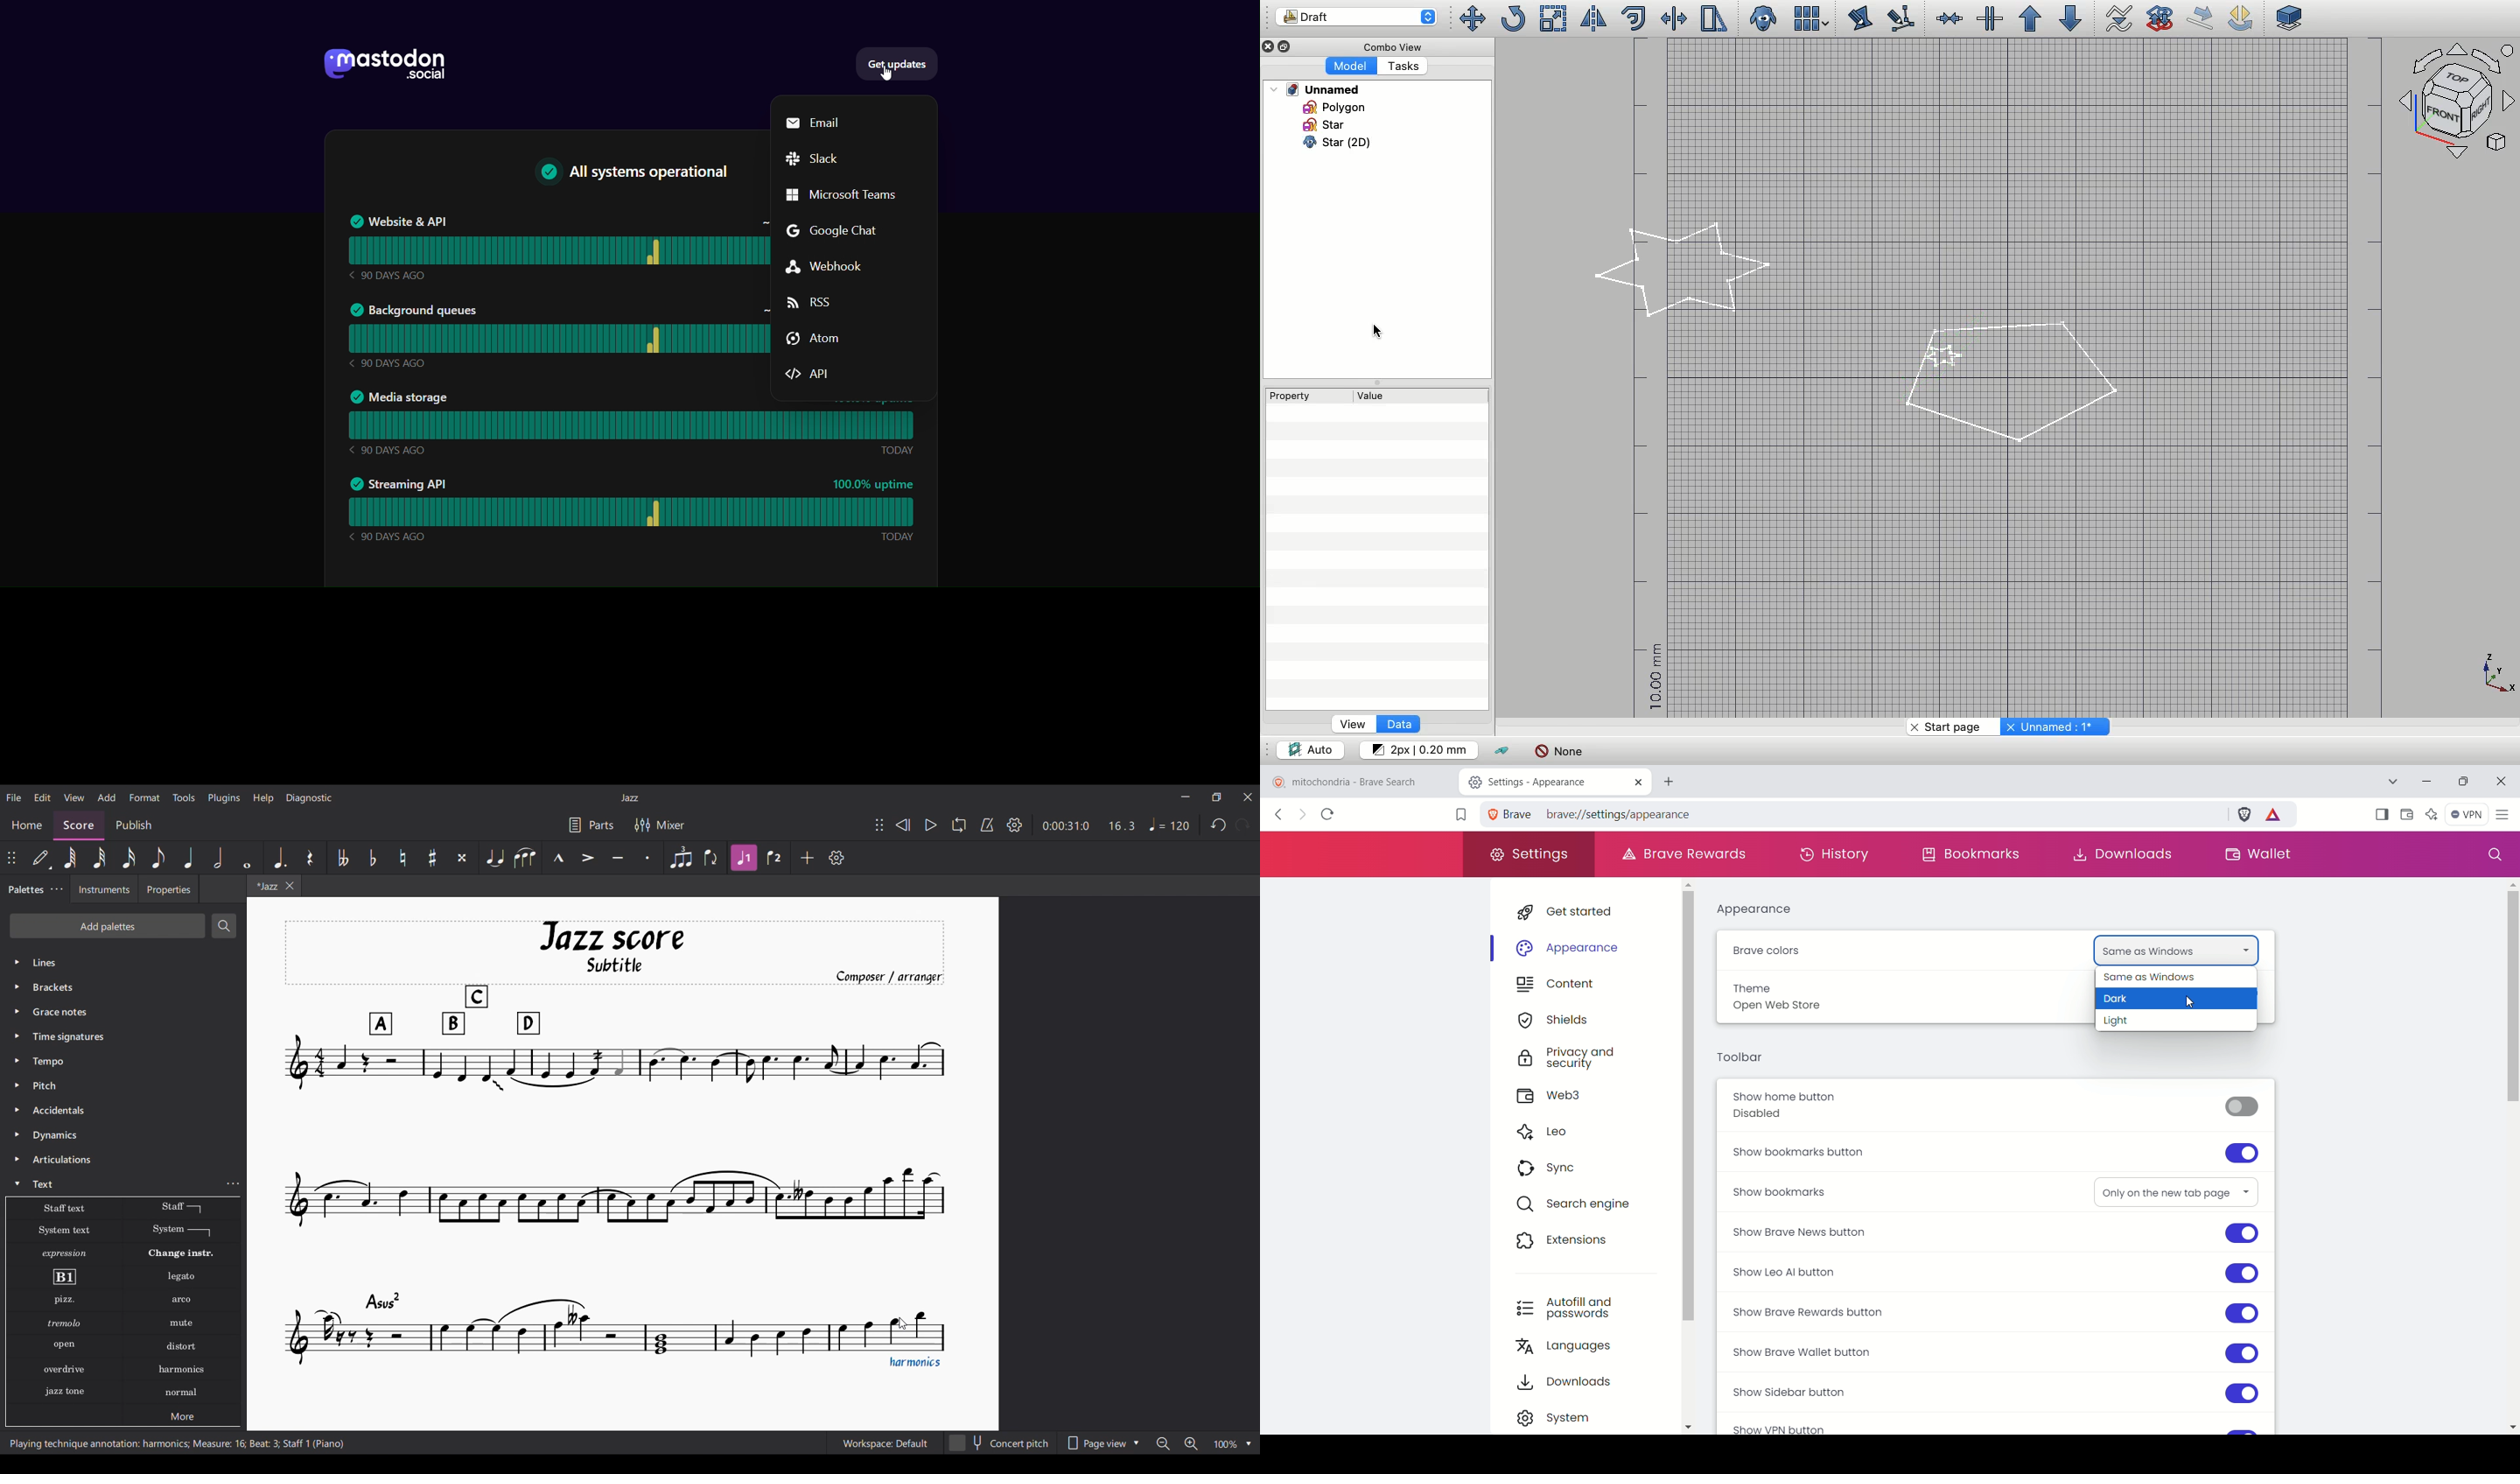 The height and width of the screenshot is (1484, 2520). Describe the element at coordinates (181, 1207) in the screenshot. I see `Staff` at that location.